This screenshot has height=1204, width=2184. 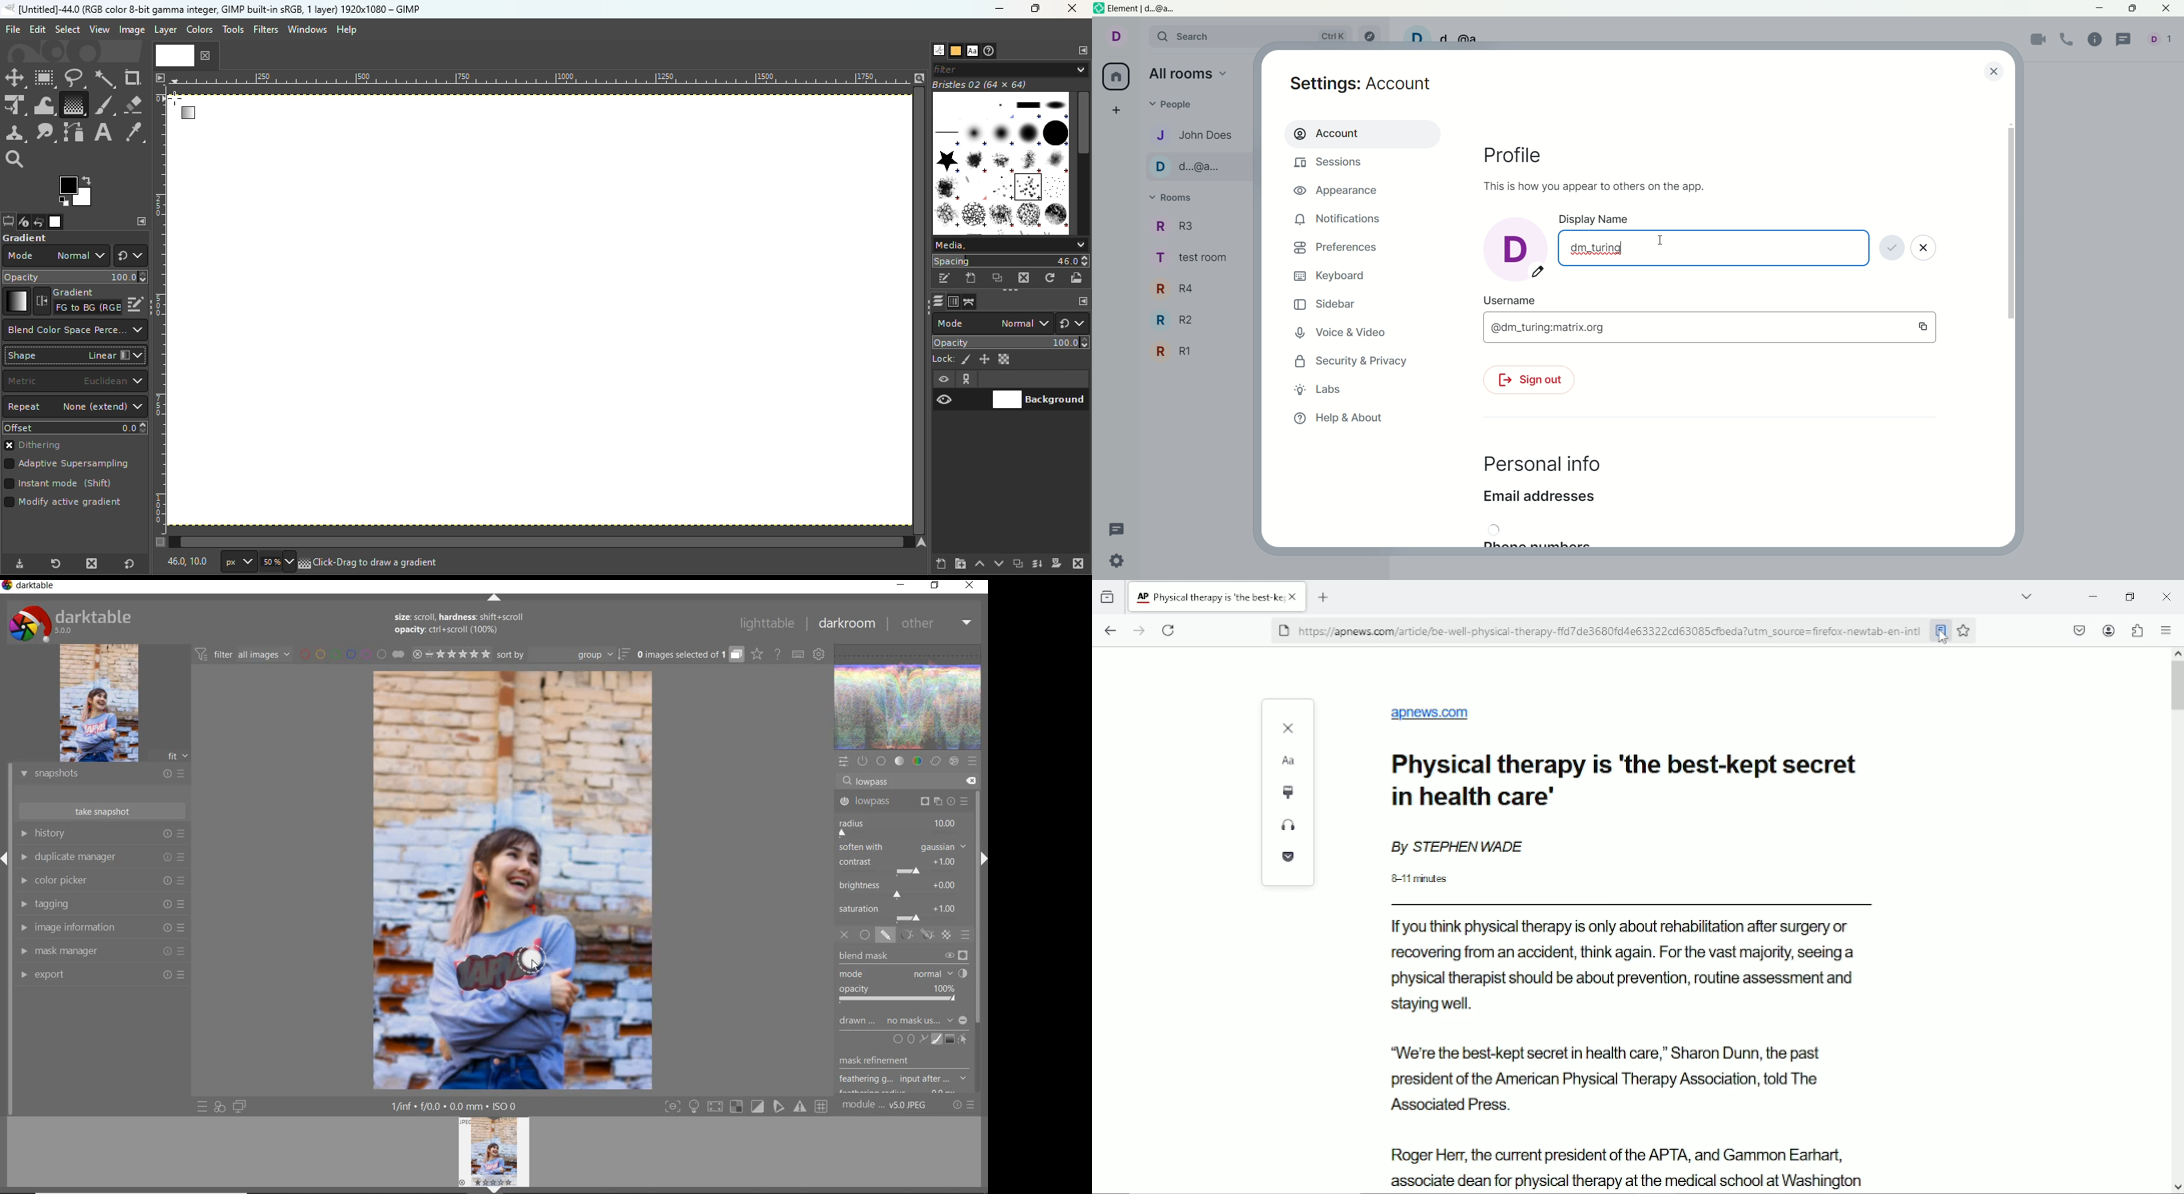 What do you see at coordinates (1289, 760) in the screenshot?
I see `text and layout` at bounding box center [1289, 760].